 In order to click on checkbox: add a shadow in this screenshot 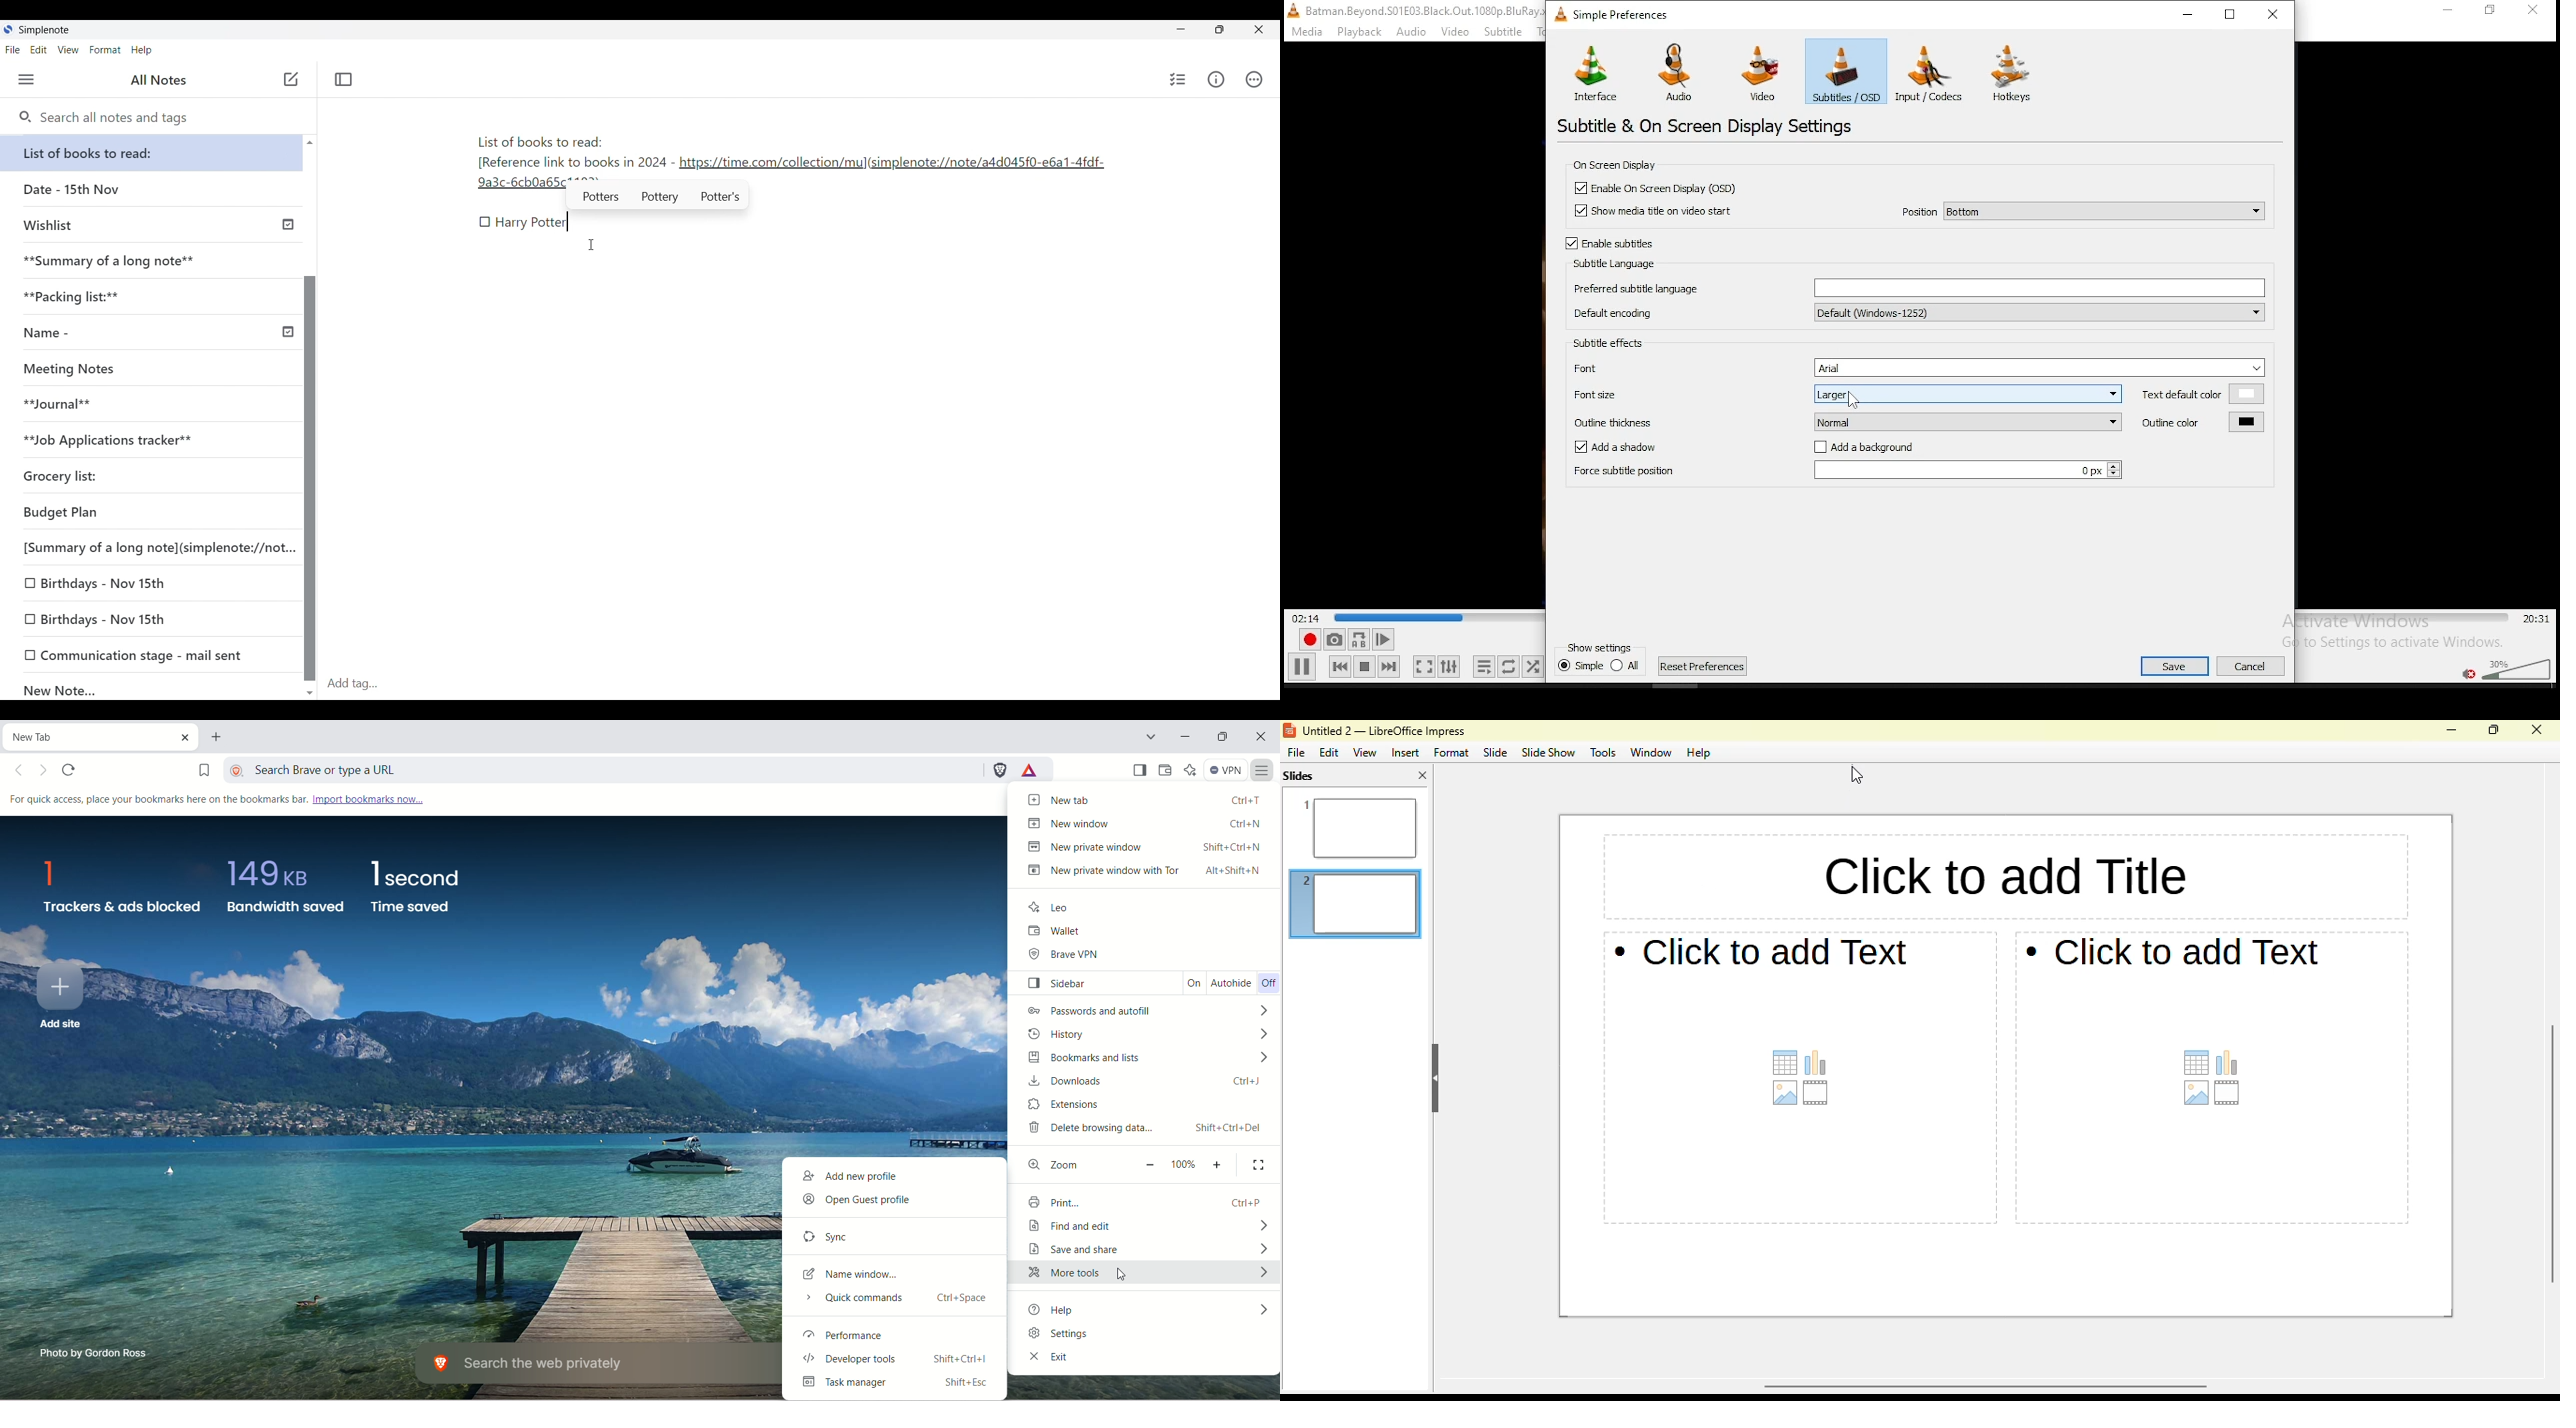, I will do `click(1616, 447)`.